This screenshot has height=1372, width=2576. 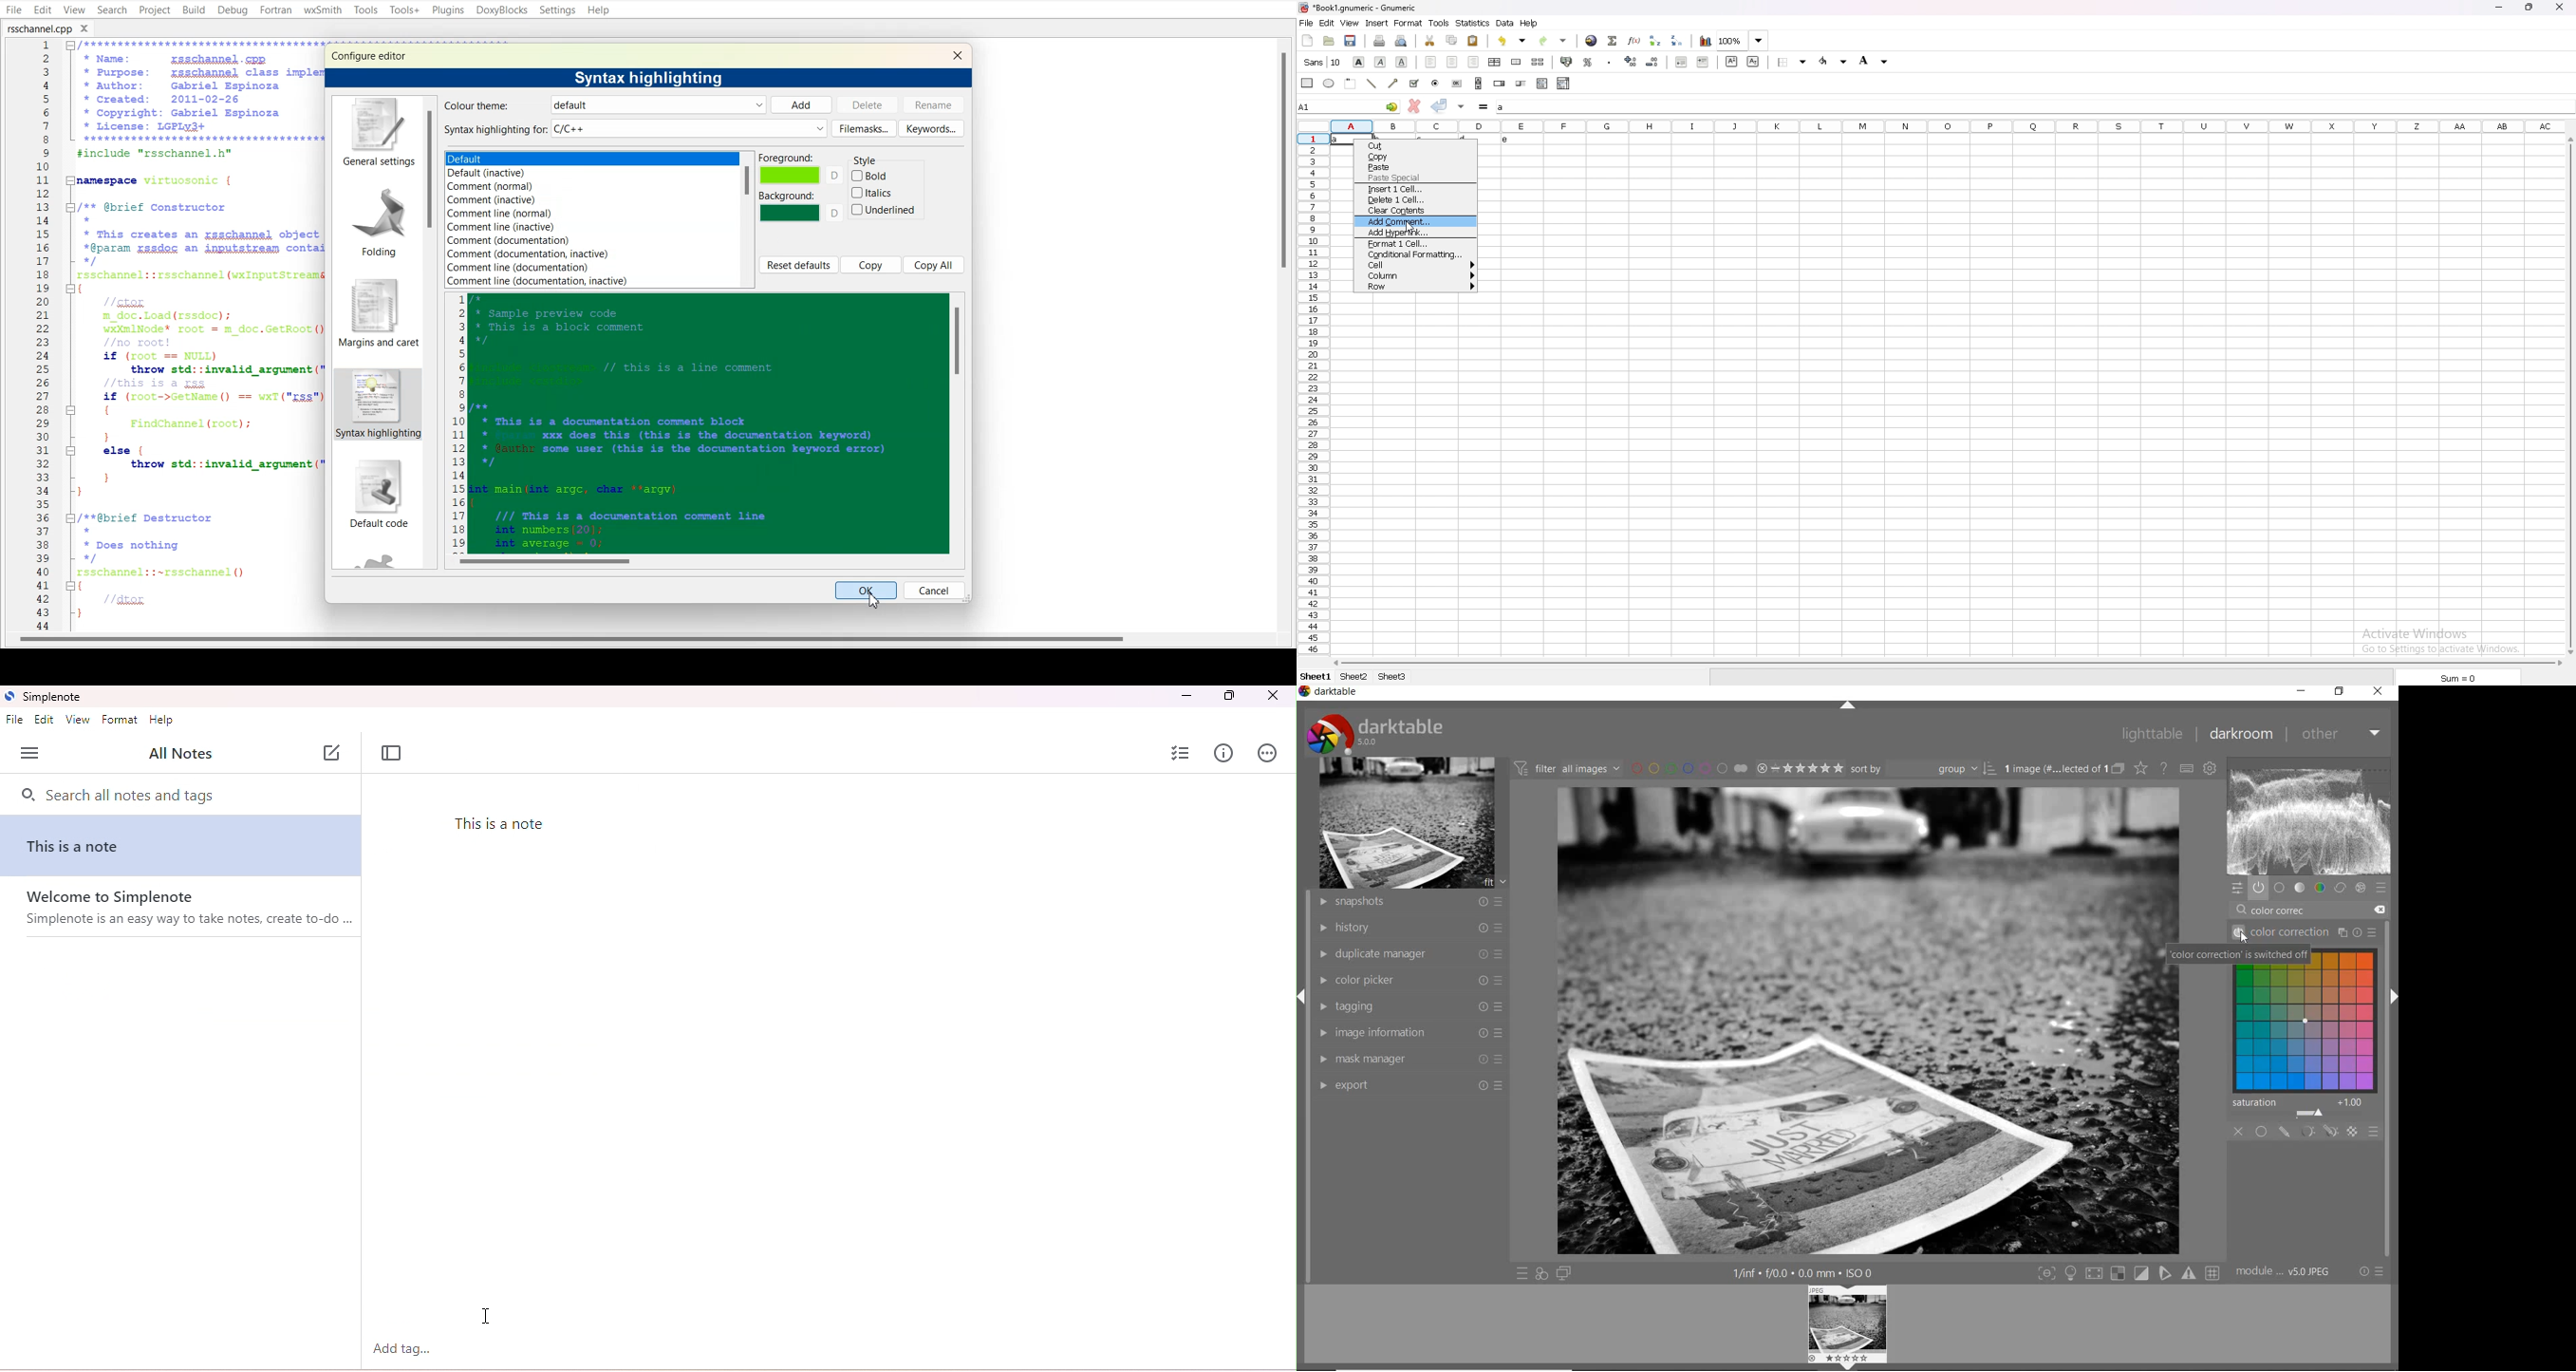 I want to click on tools, so click(x=1440, y=23).